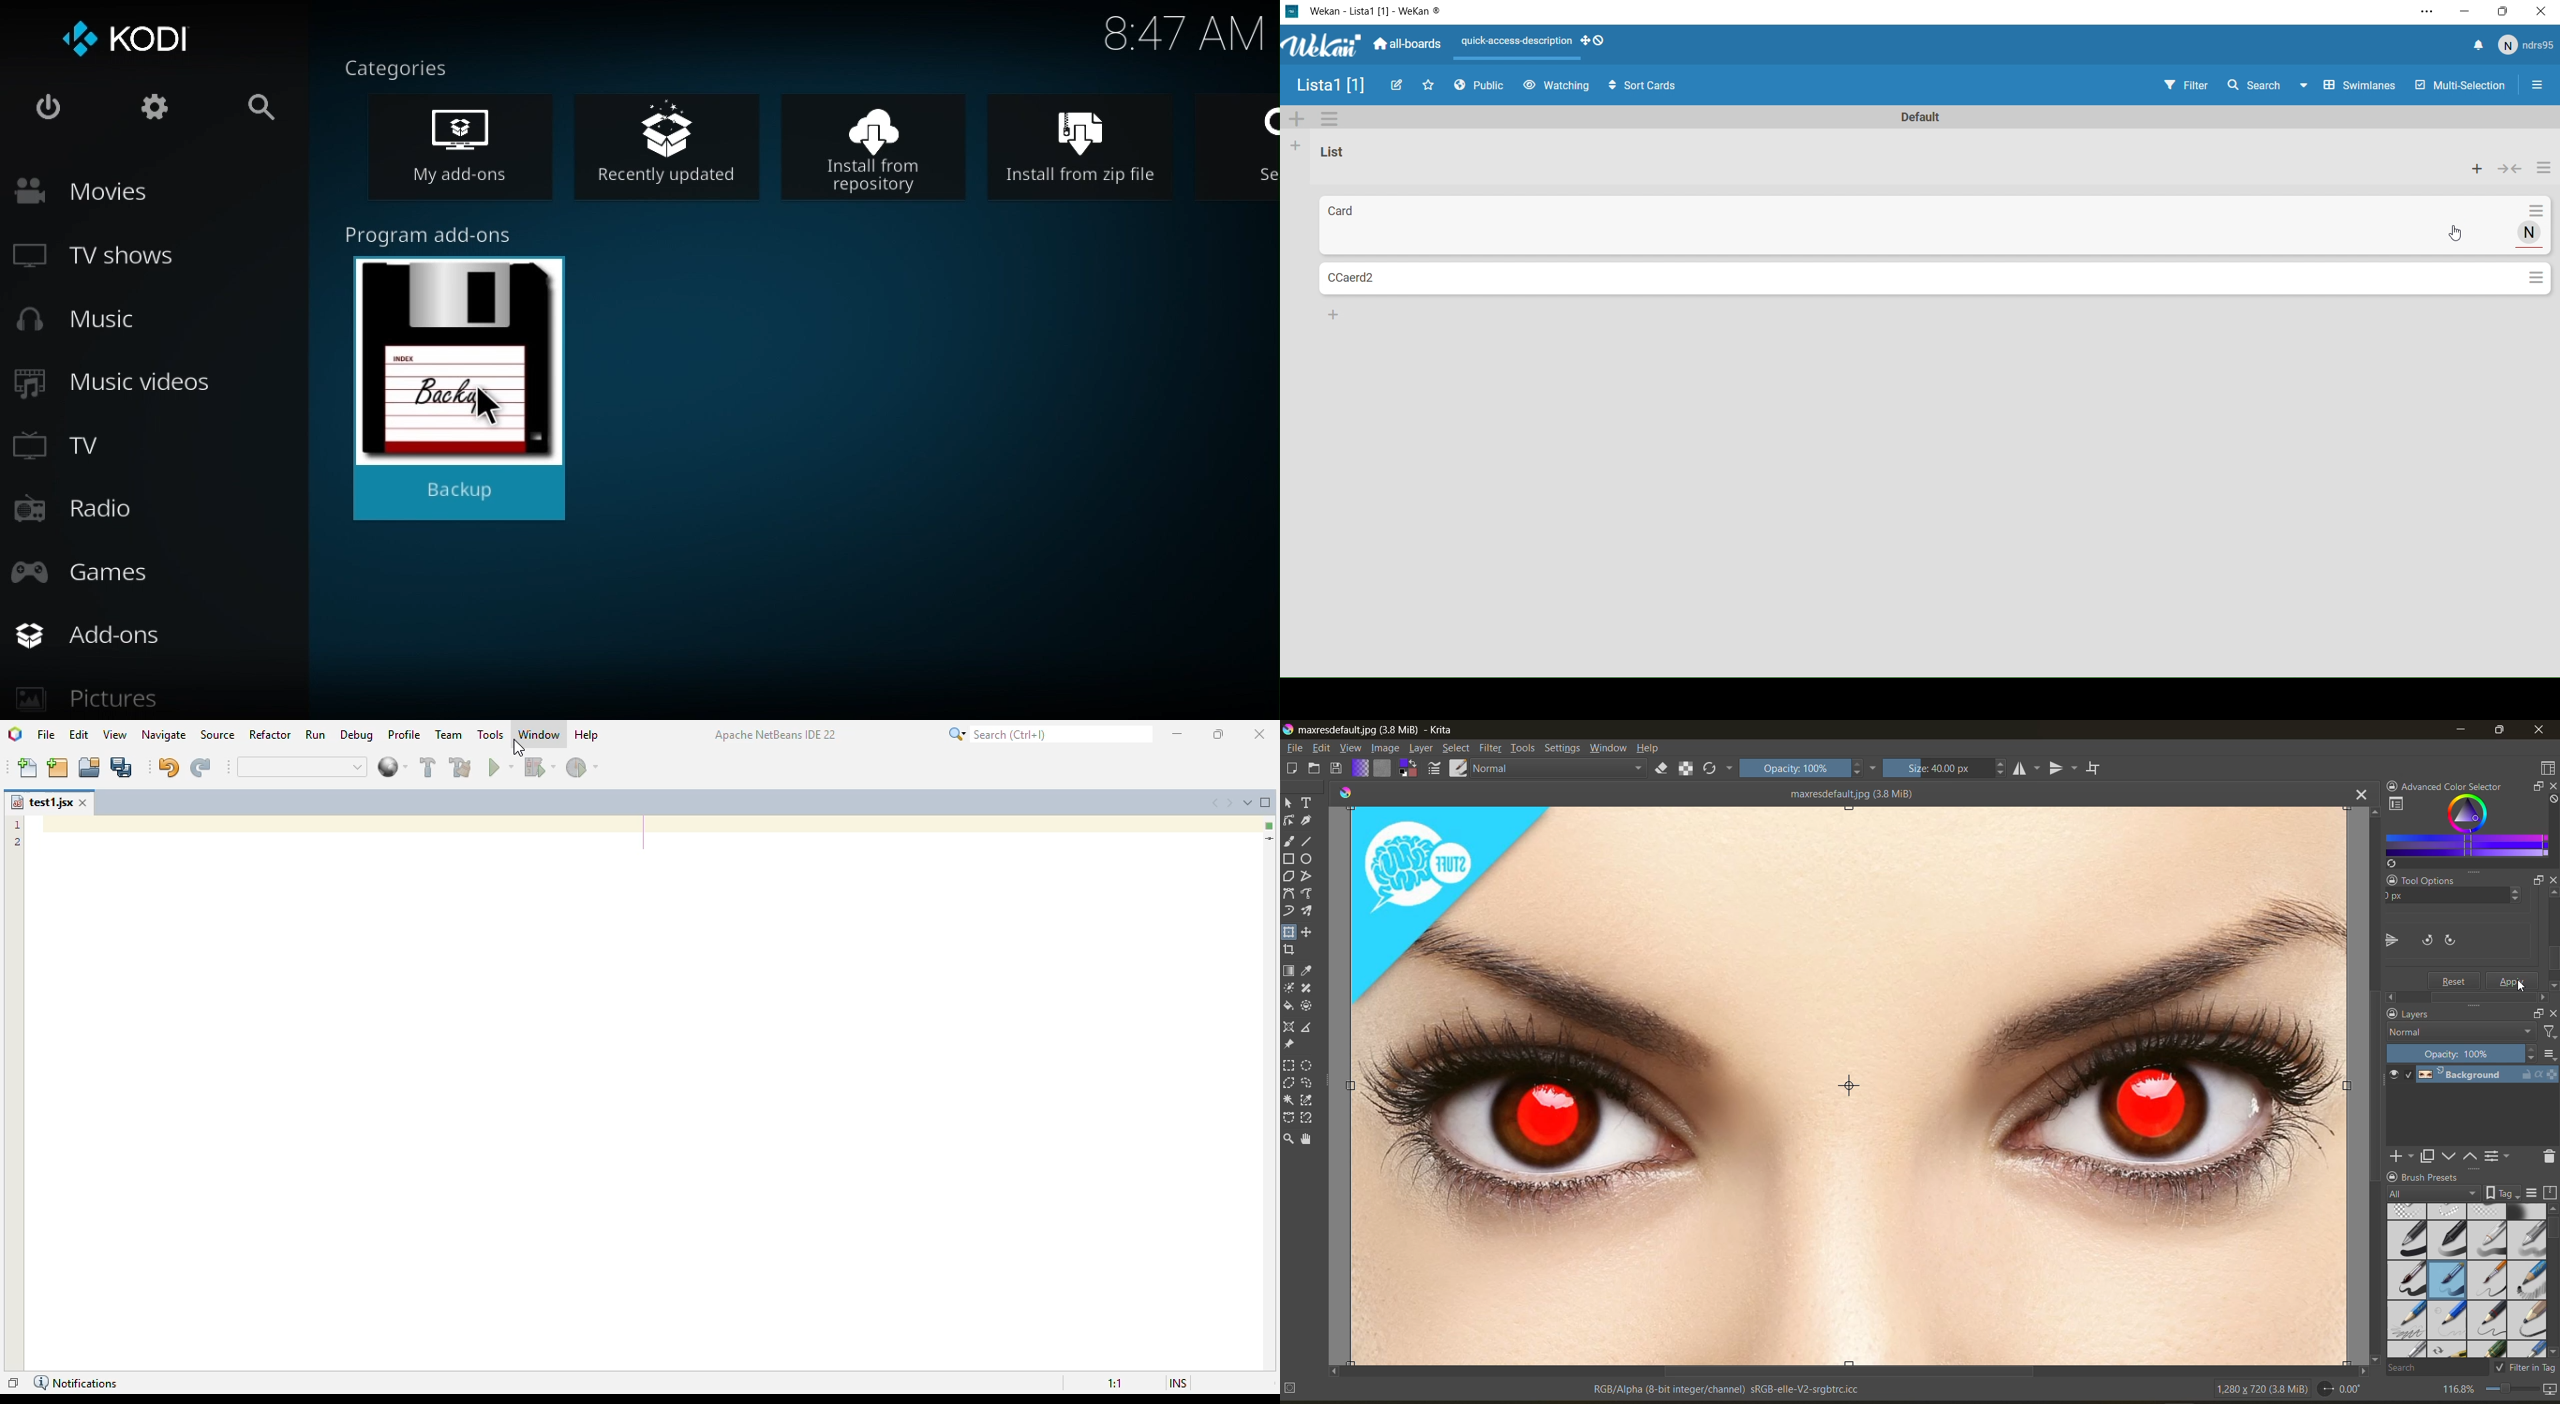 The width and height of the screenshot is (2576, 1428). What do you see at coordinates (1429, 85) in the screenshot?
I see `Favourites` at bounding box center [1429, 85].